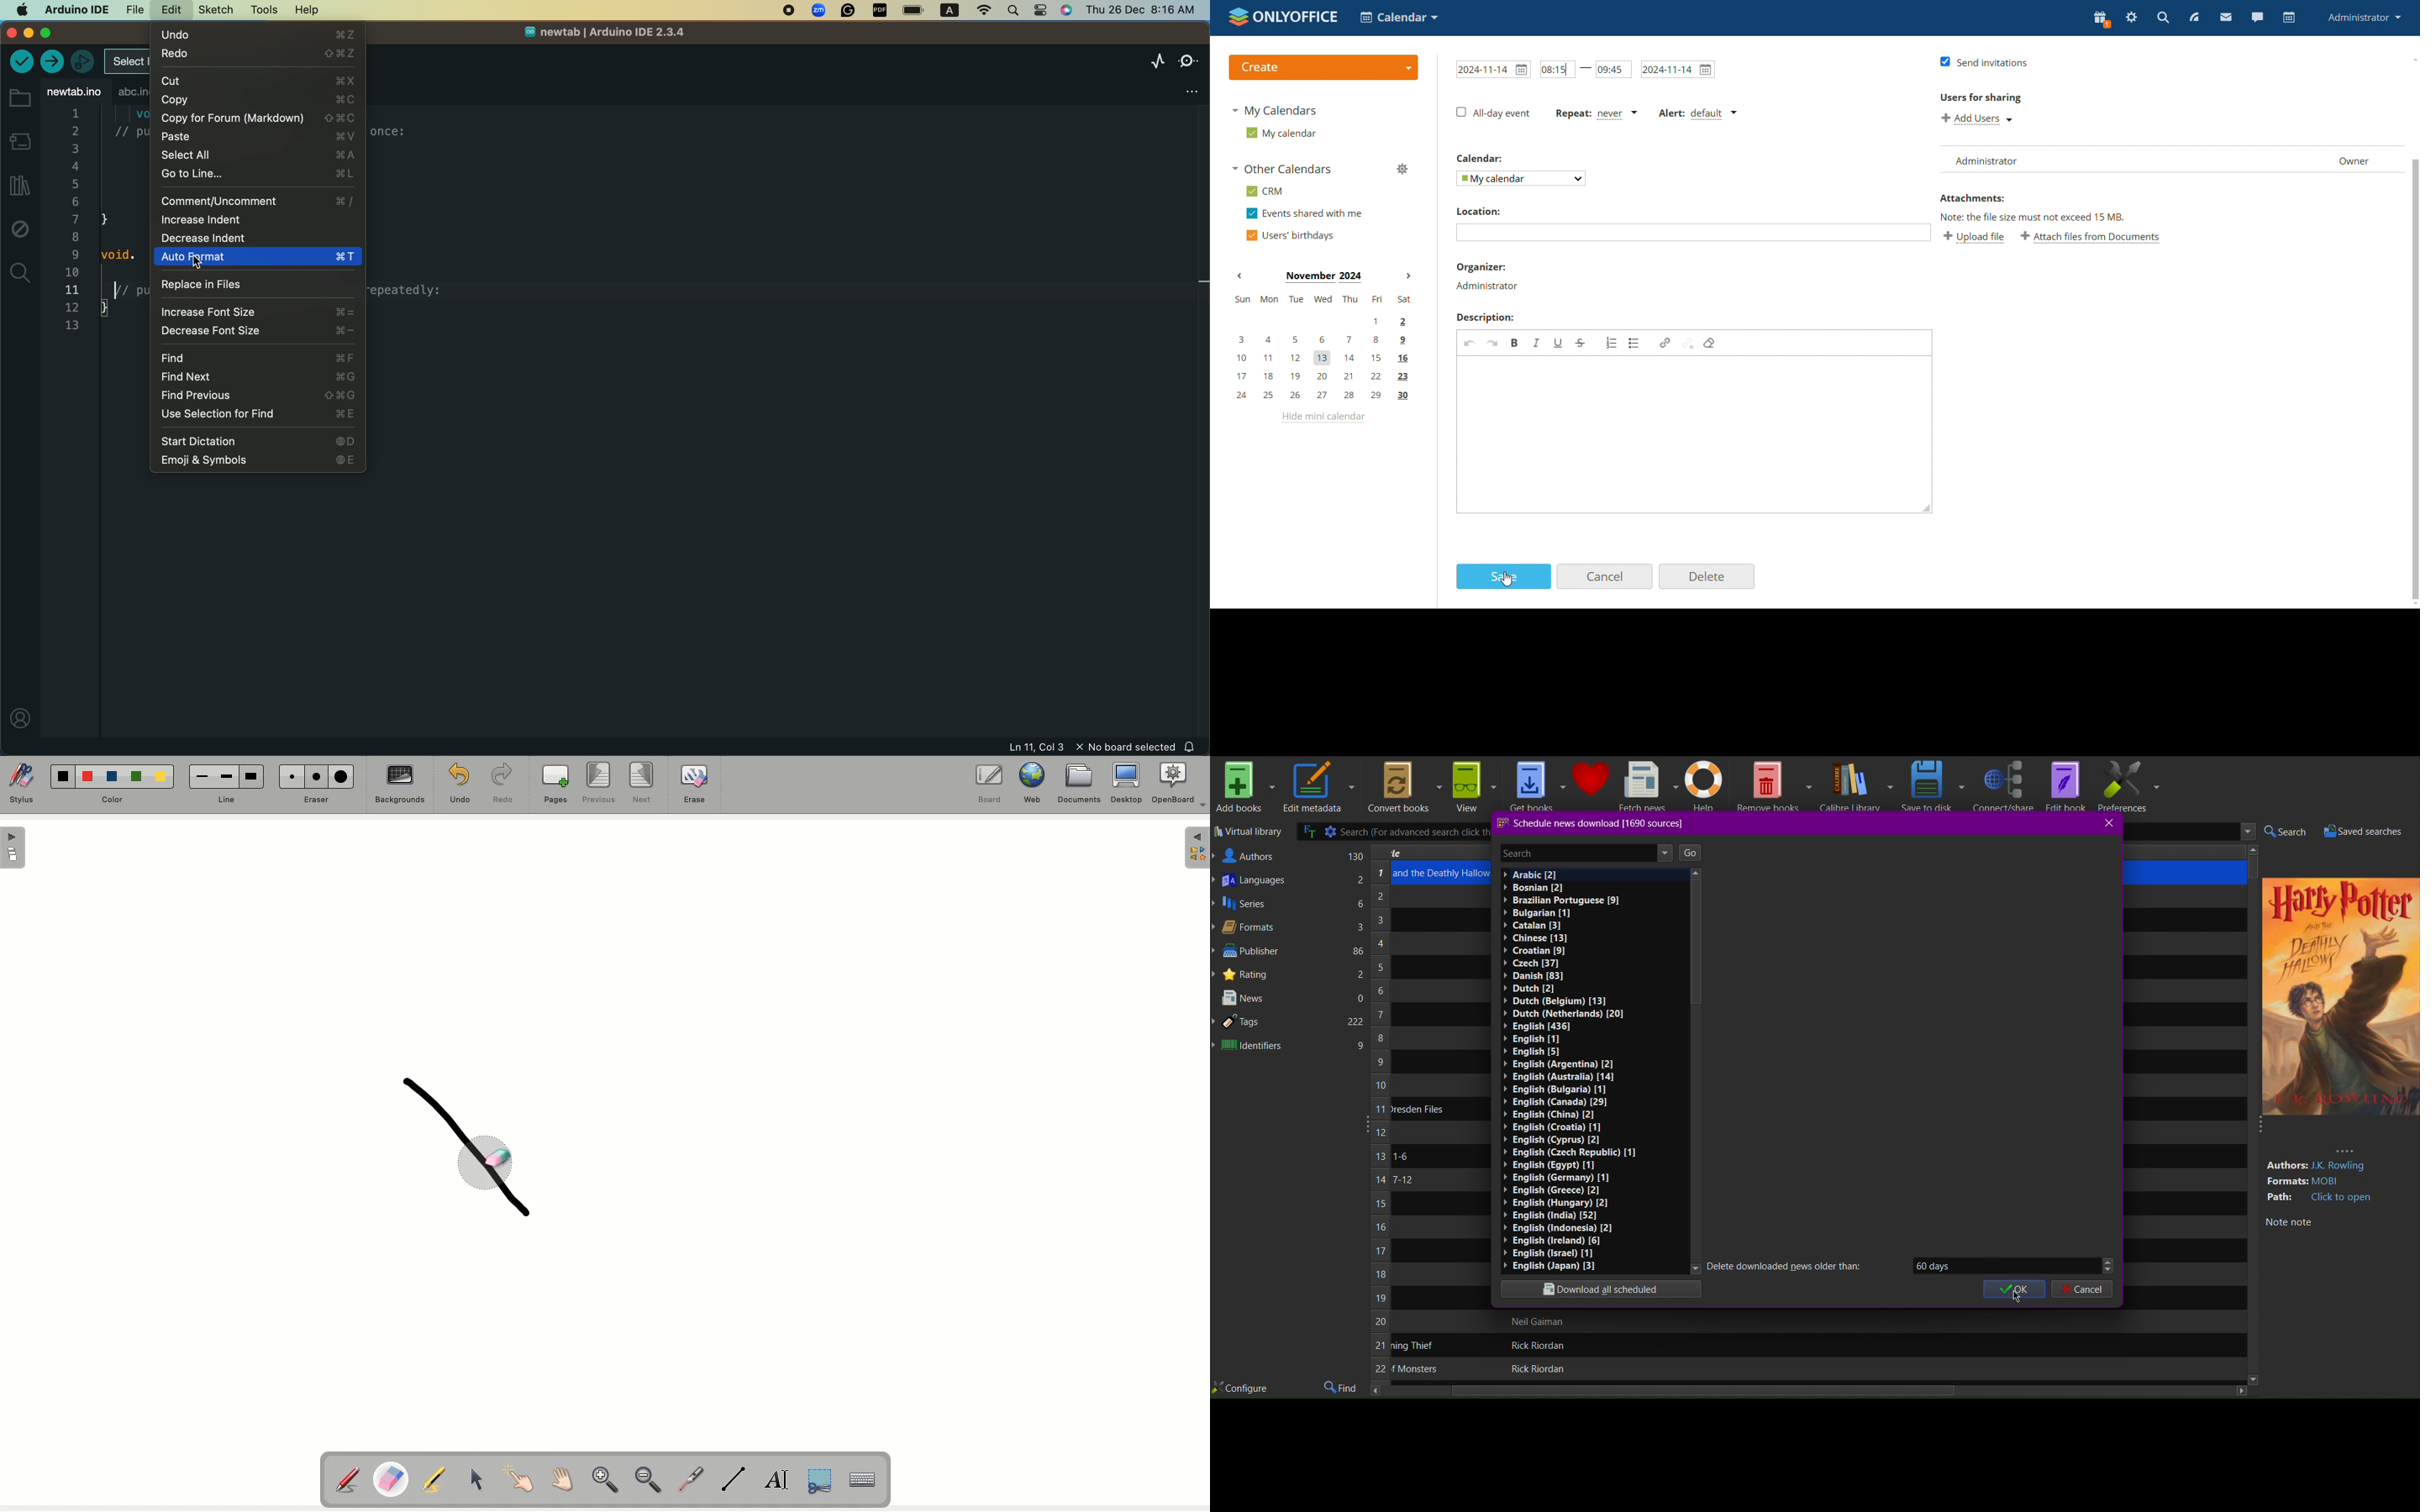 This screenshot has width=2436, height=1512. I want to click on up, so click(1698, 875).